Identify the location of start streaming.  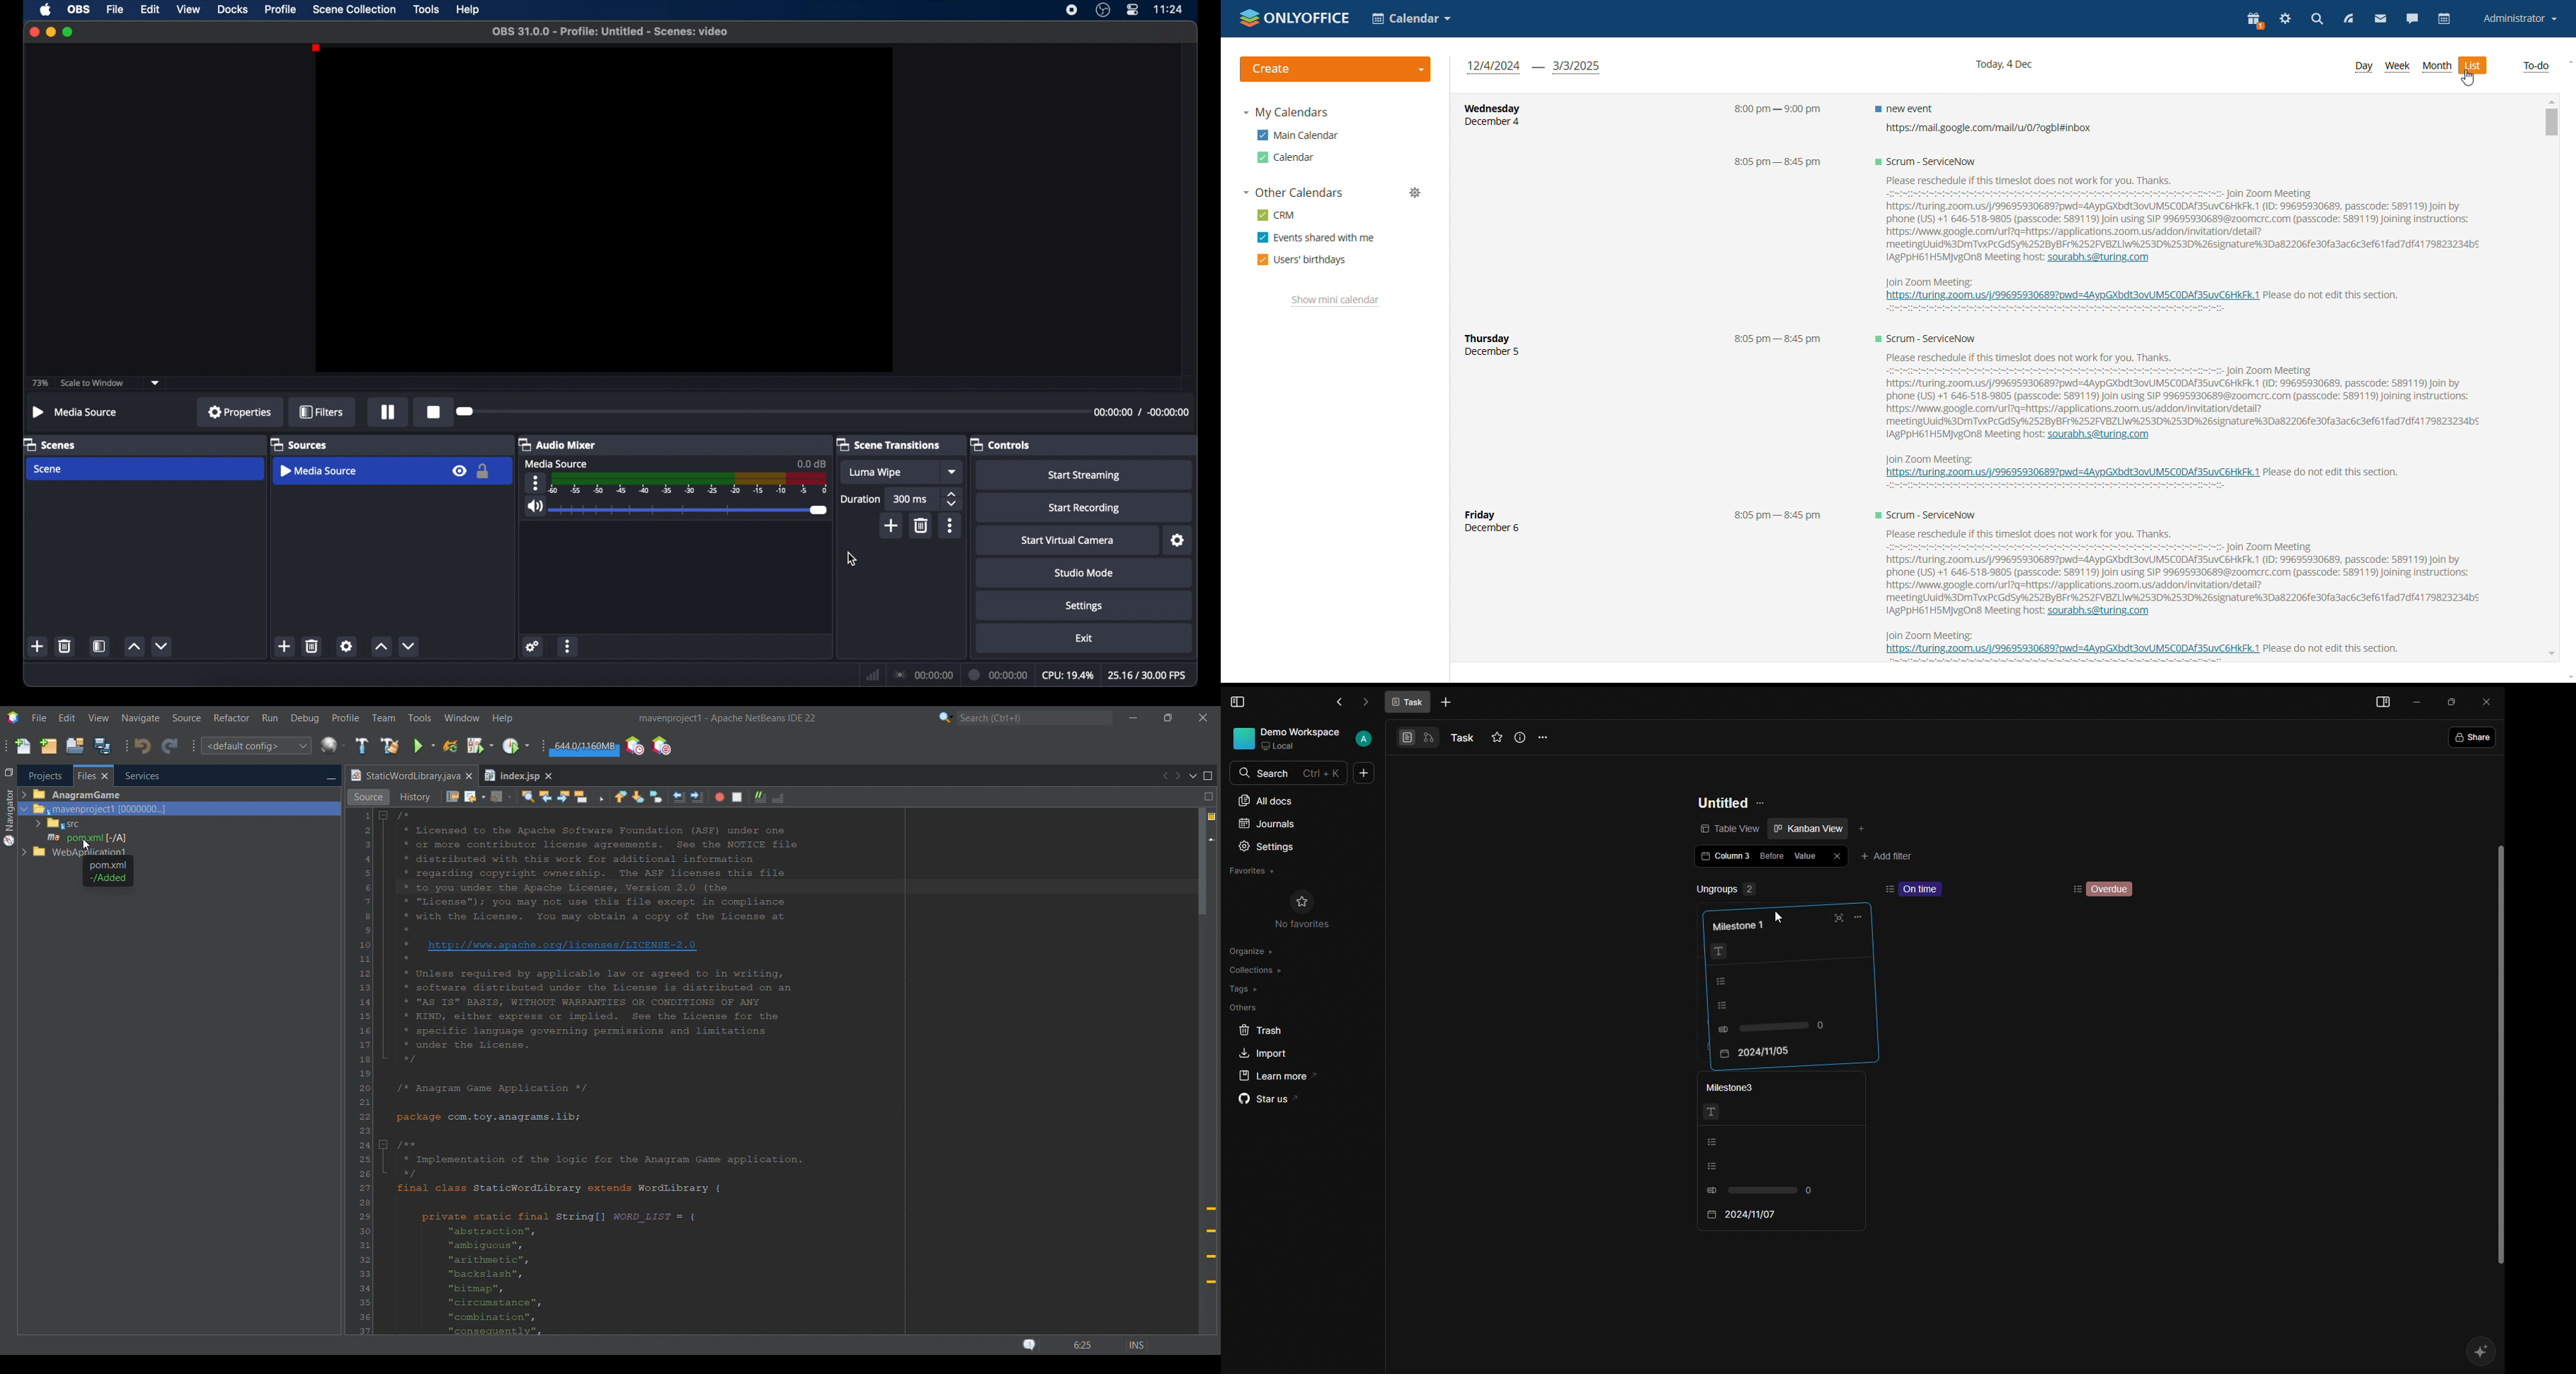
(1086, 476).